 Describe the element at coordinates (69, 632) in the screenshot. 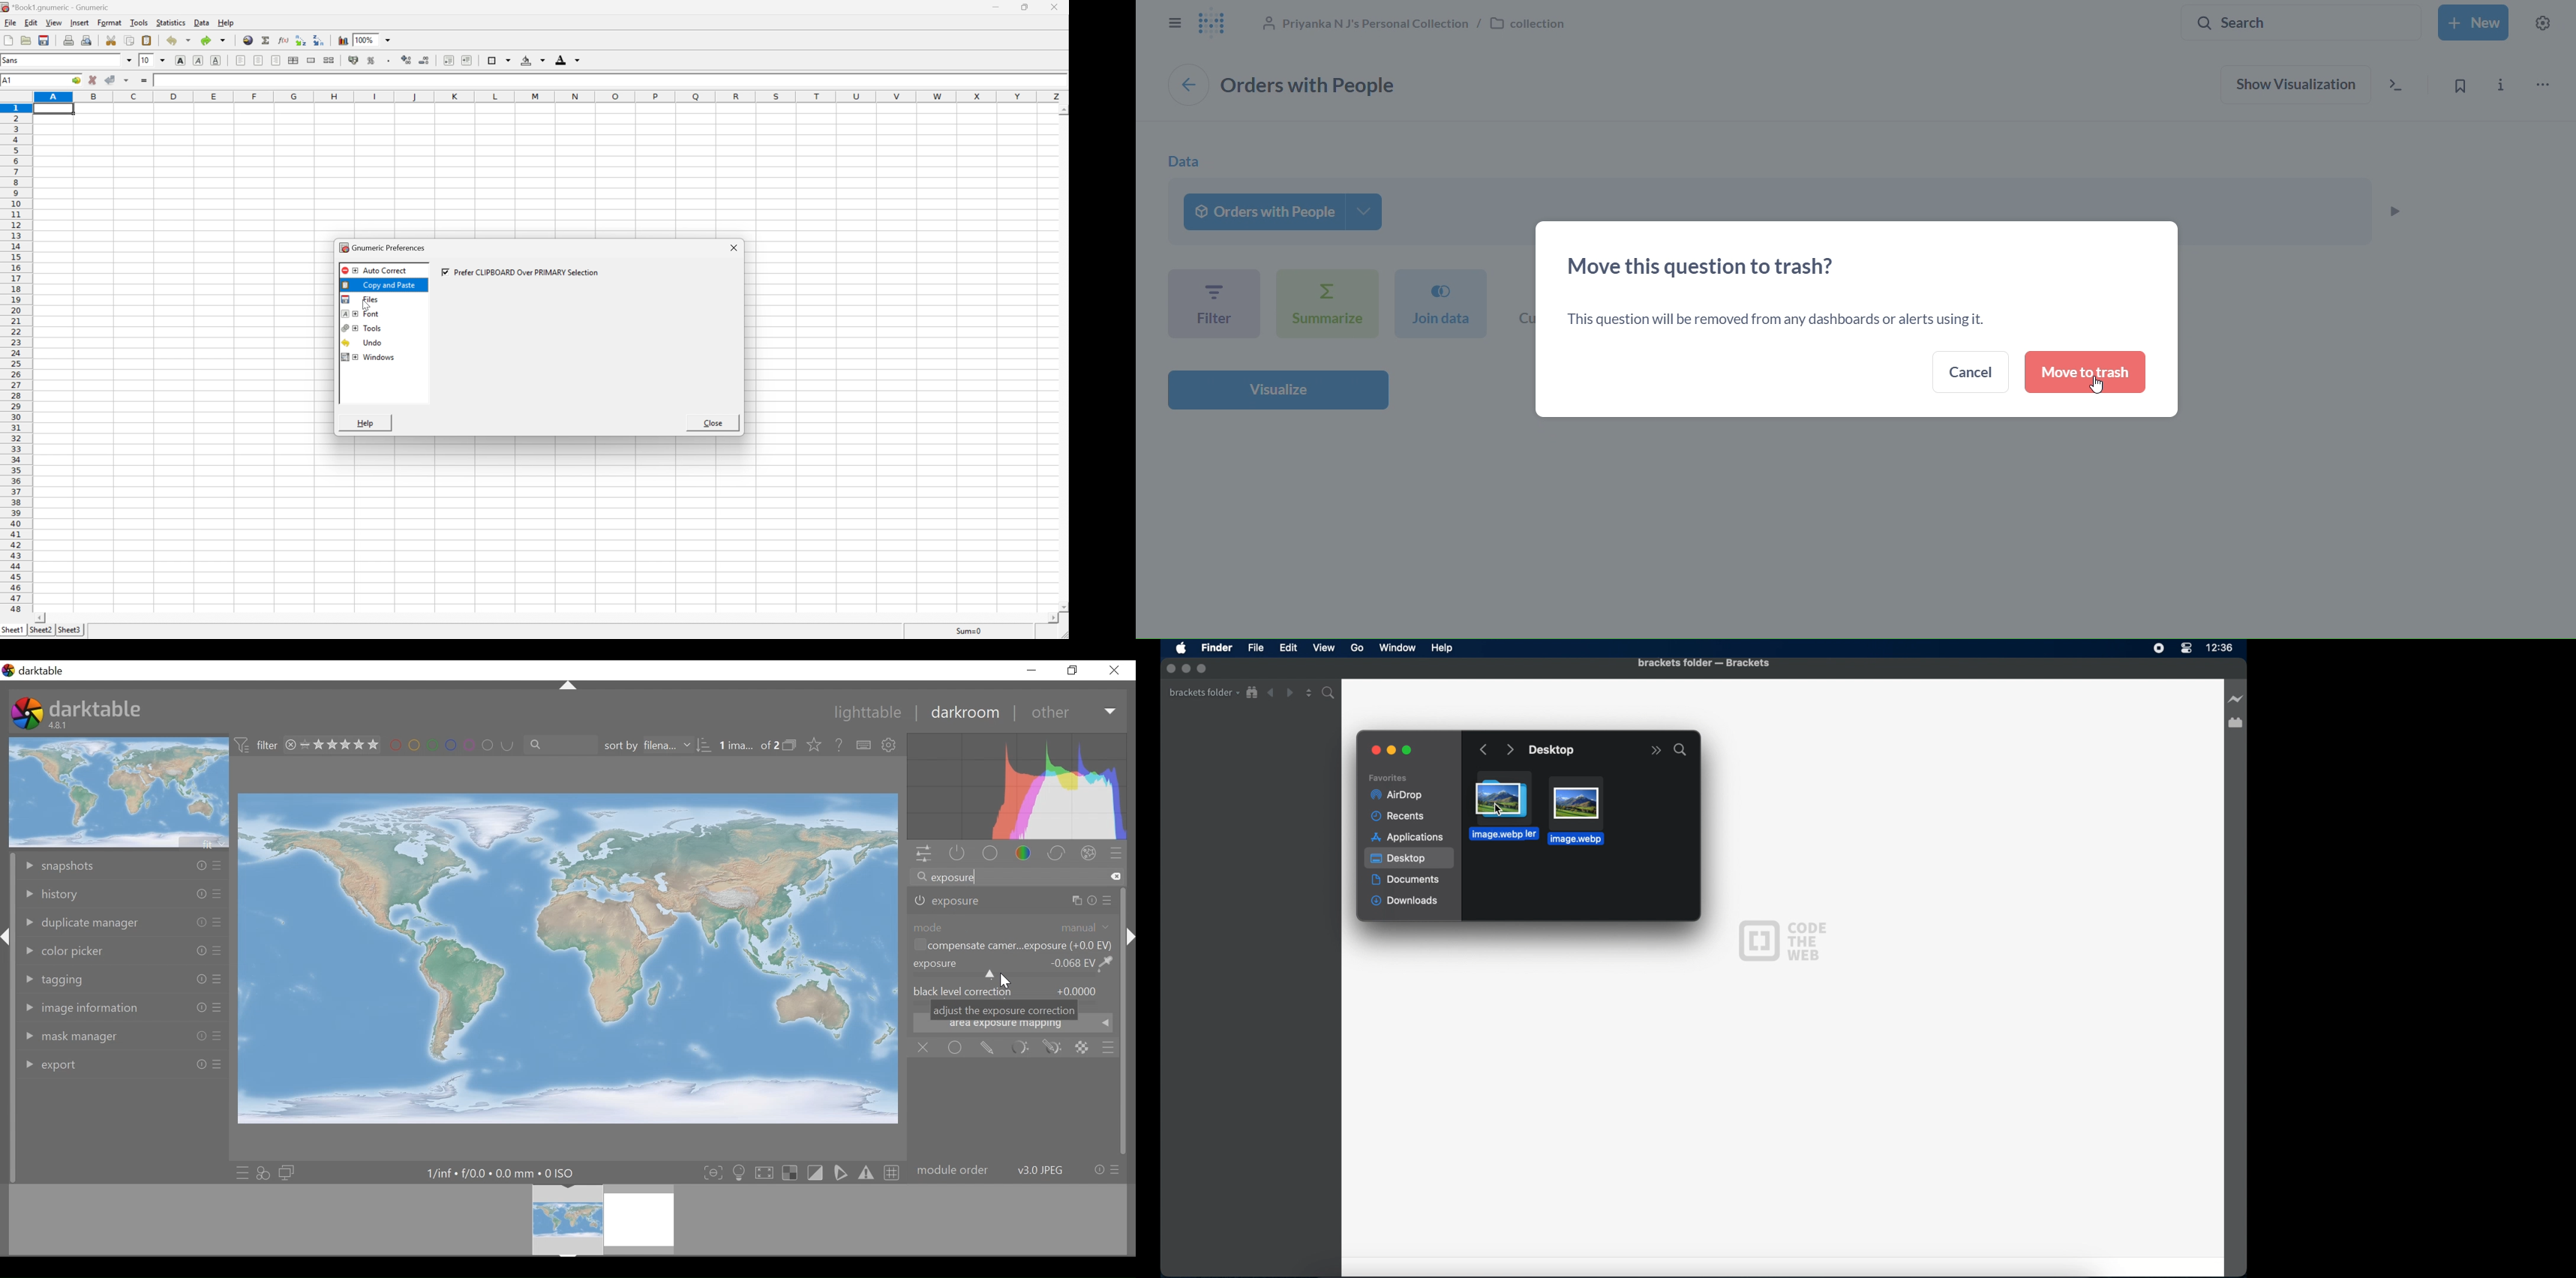

I see `sheet3` at that location.